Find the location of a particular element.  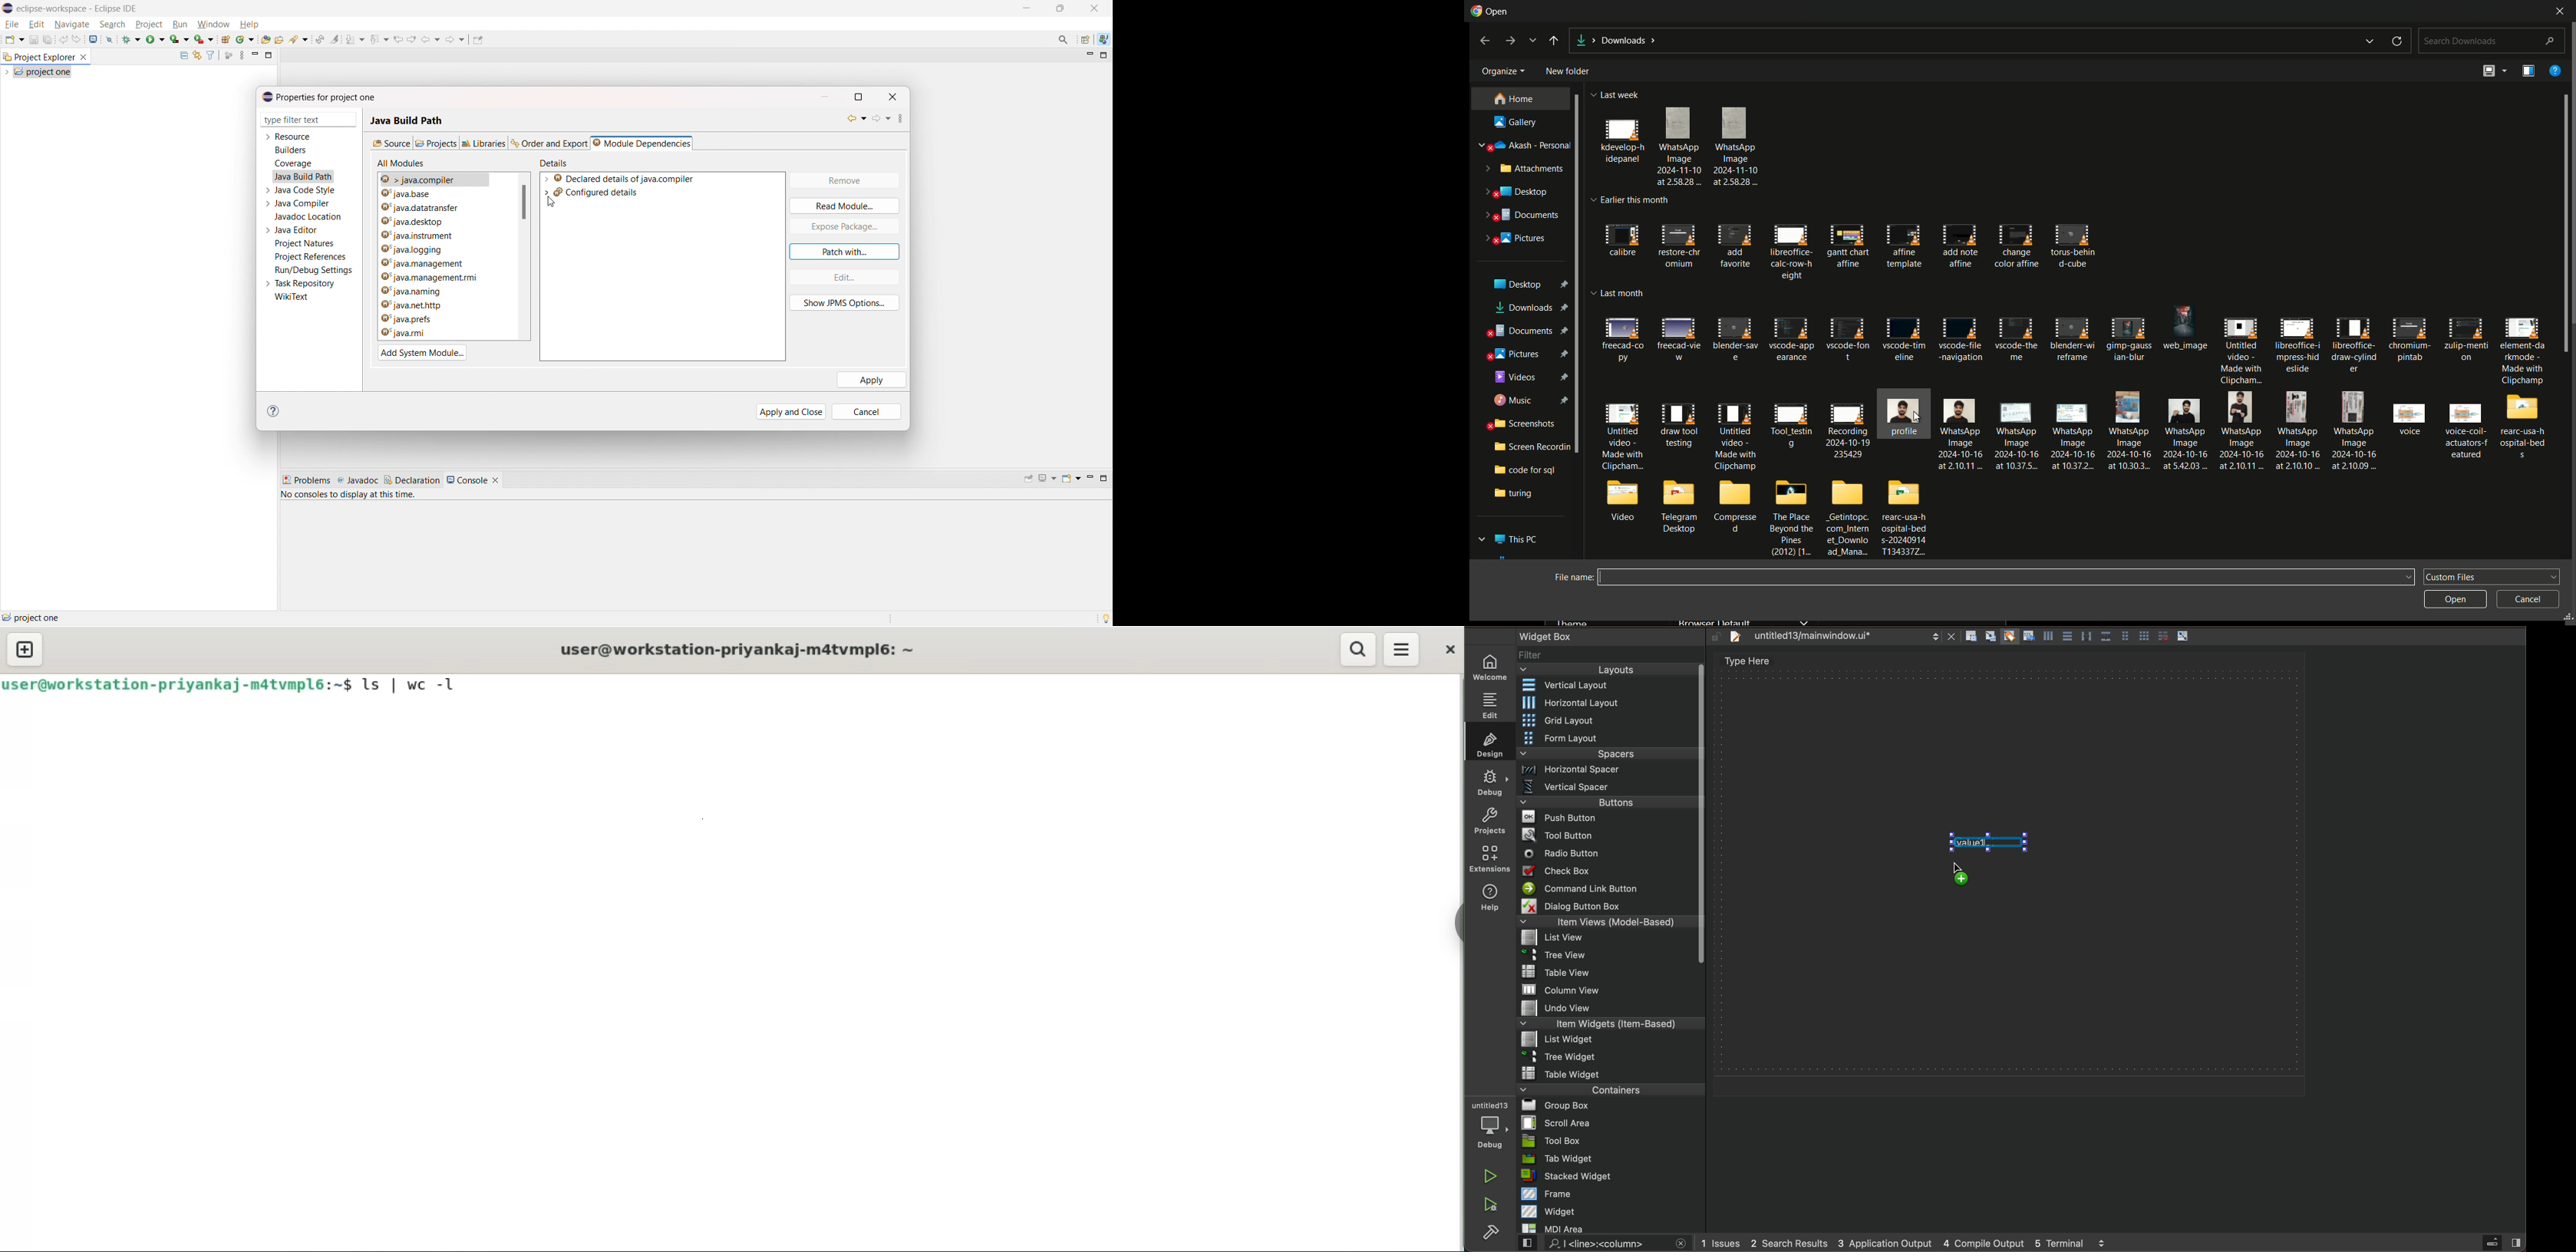

file is located at coordinates (12, 24).